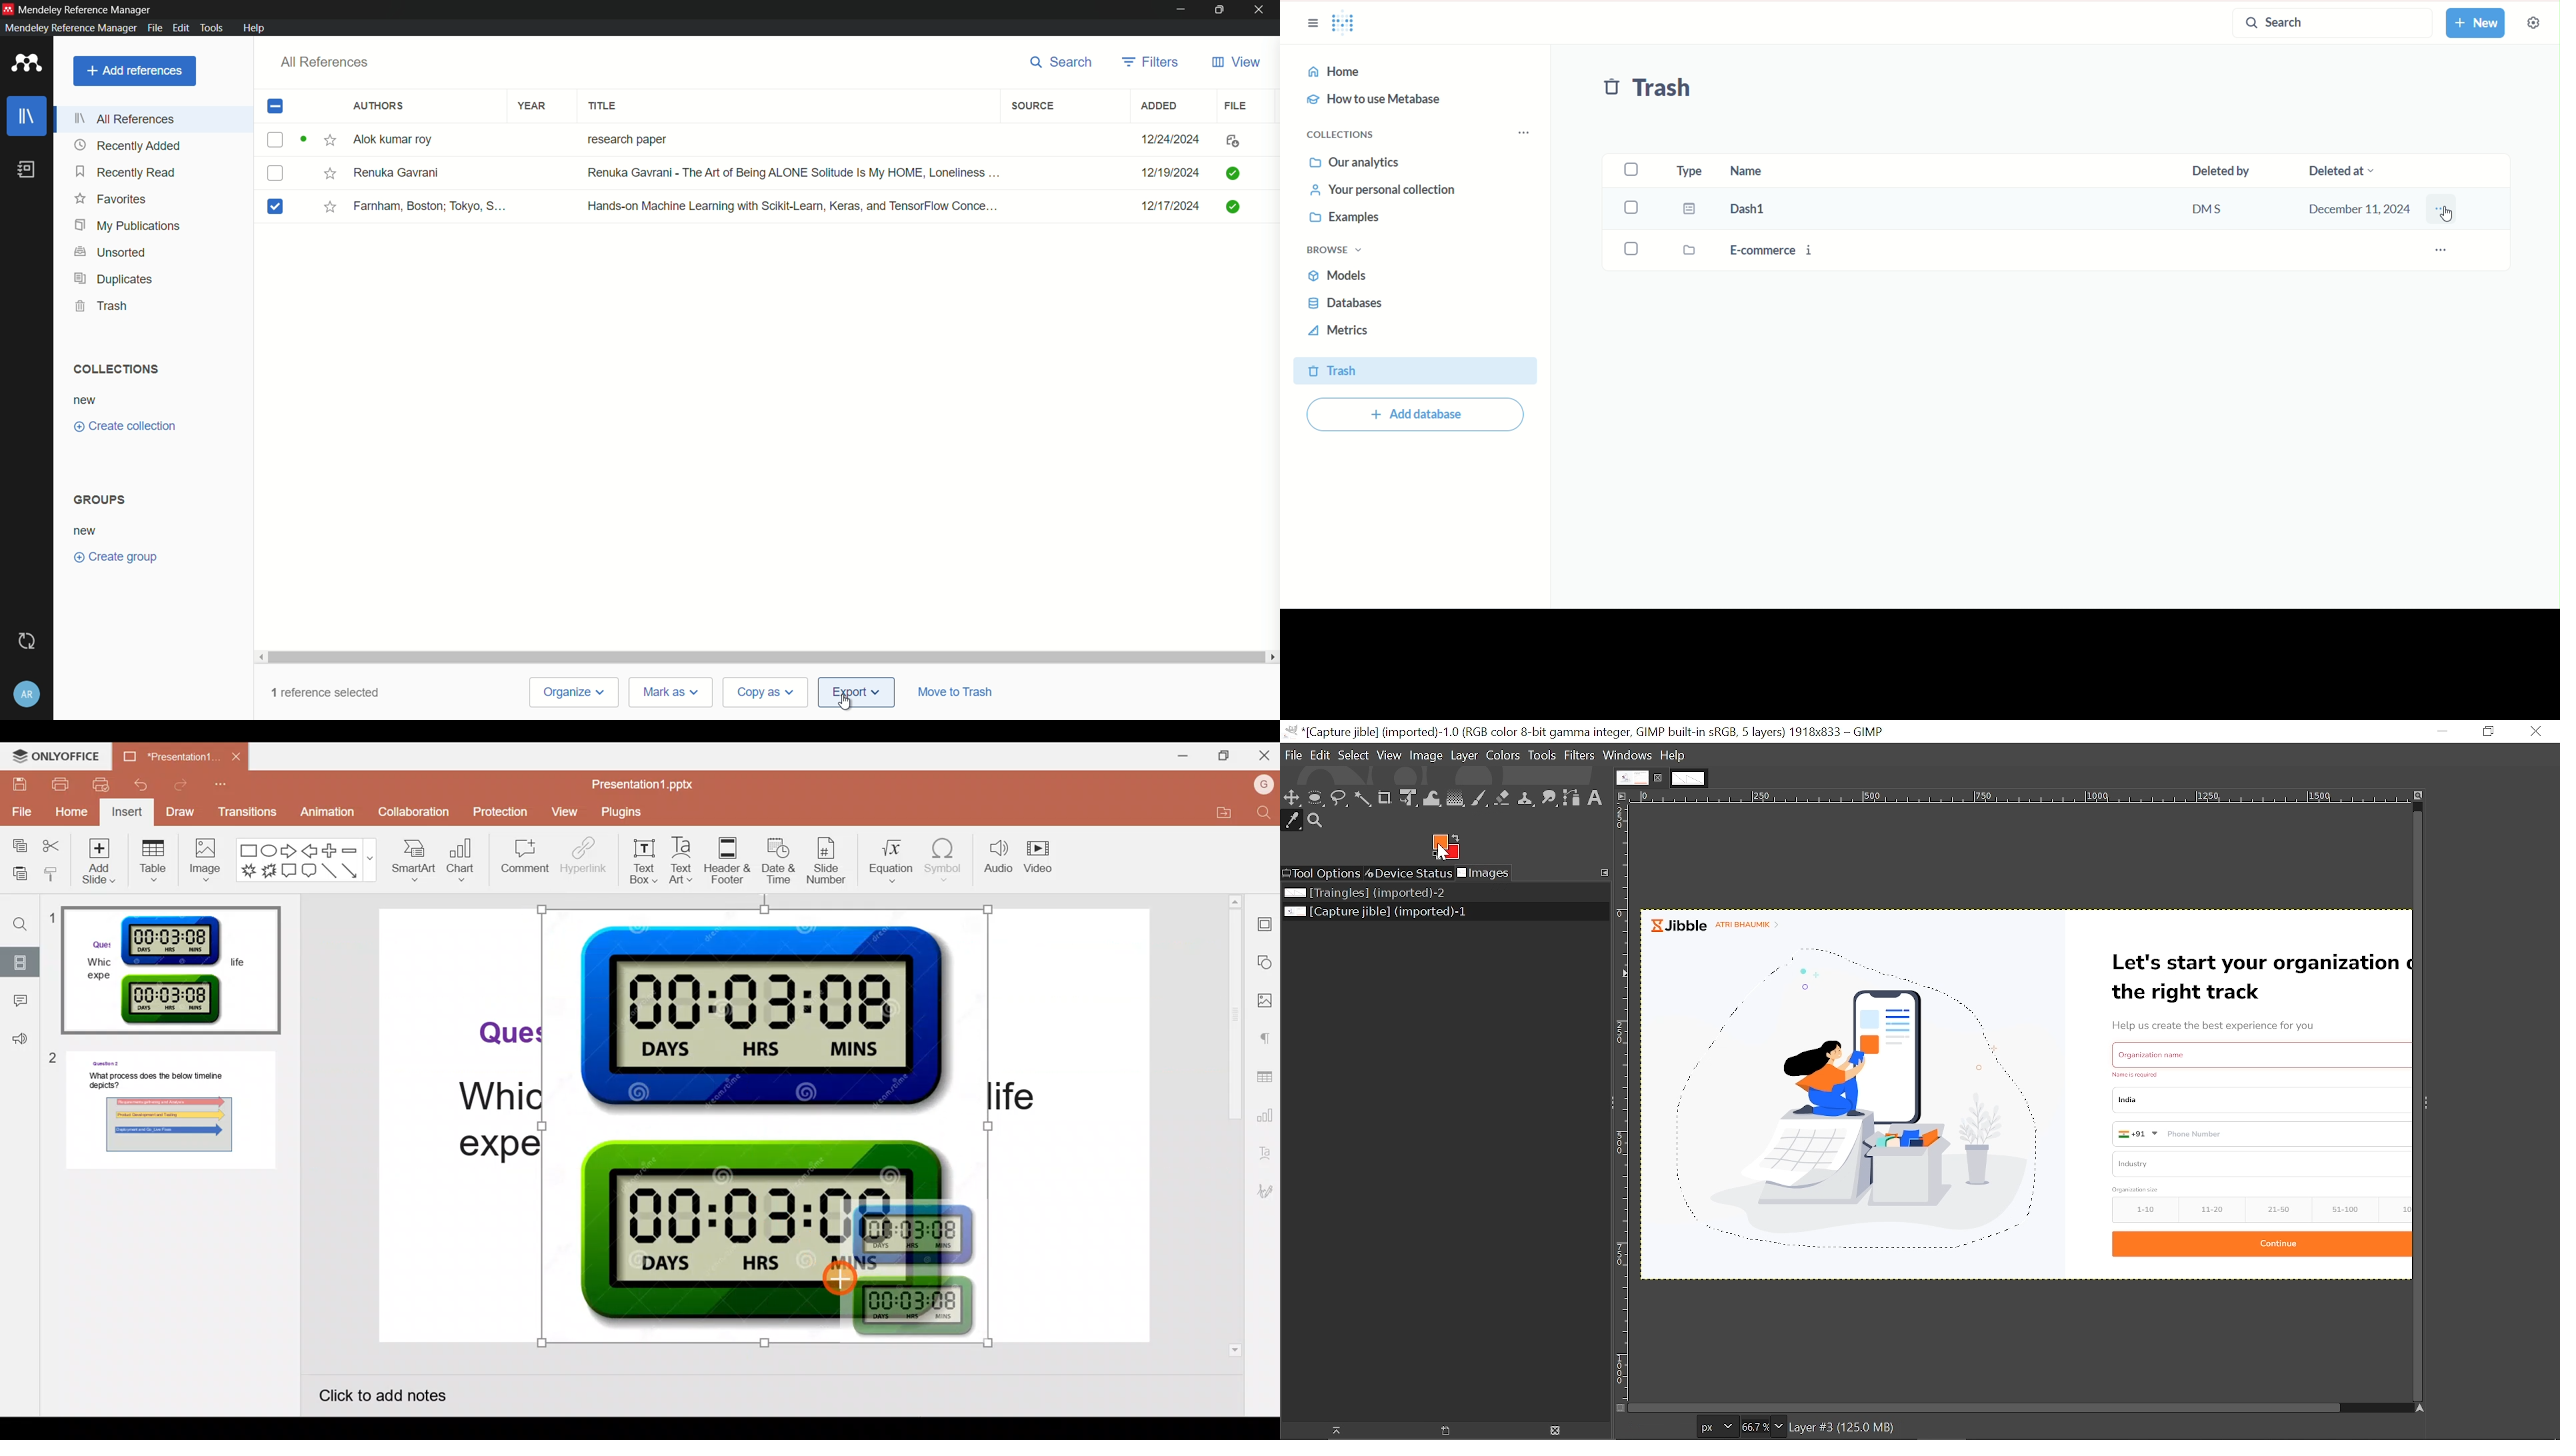  What do you see at coordinates (235, 759) in the screenshot?
I see `Close document` at bounding box center [235, 759].